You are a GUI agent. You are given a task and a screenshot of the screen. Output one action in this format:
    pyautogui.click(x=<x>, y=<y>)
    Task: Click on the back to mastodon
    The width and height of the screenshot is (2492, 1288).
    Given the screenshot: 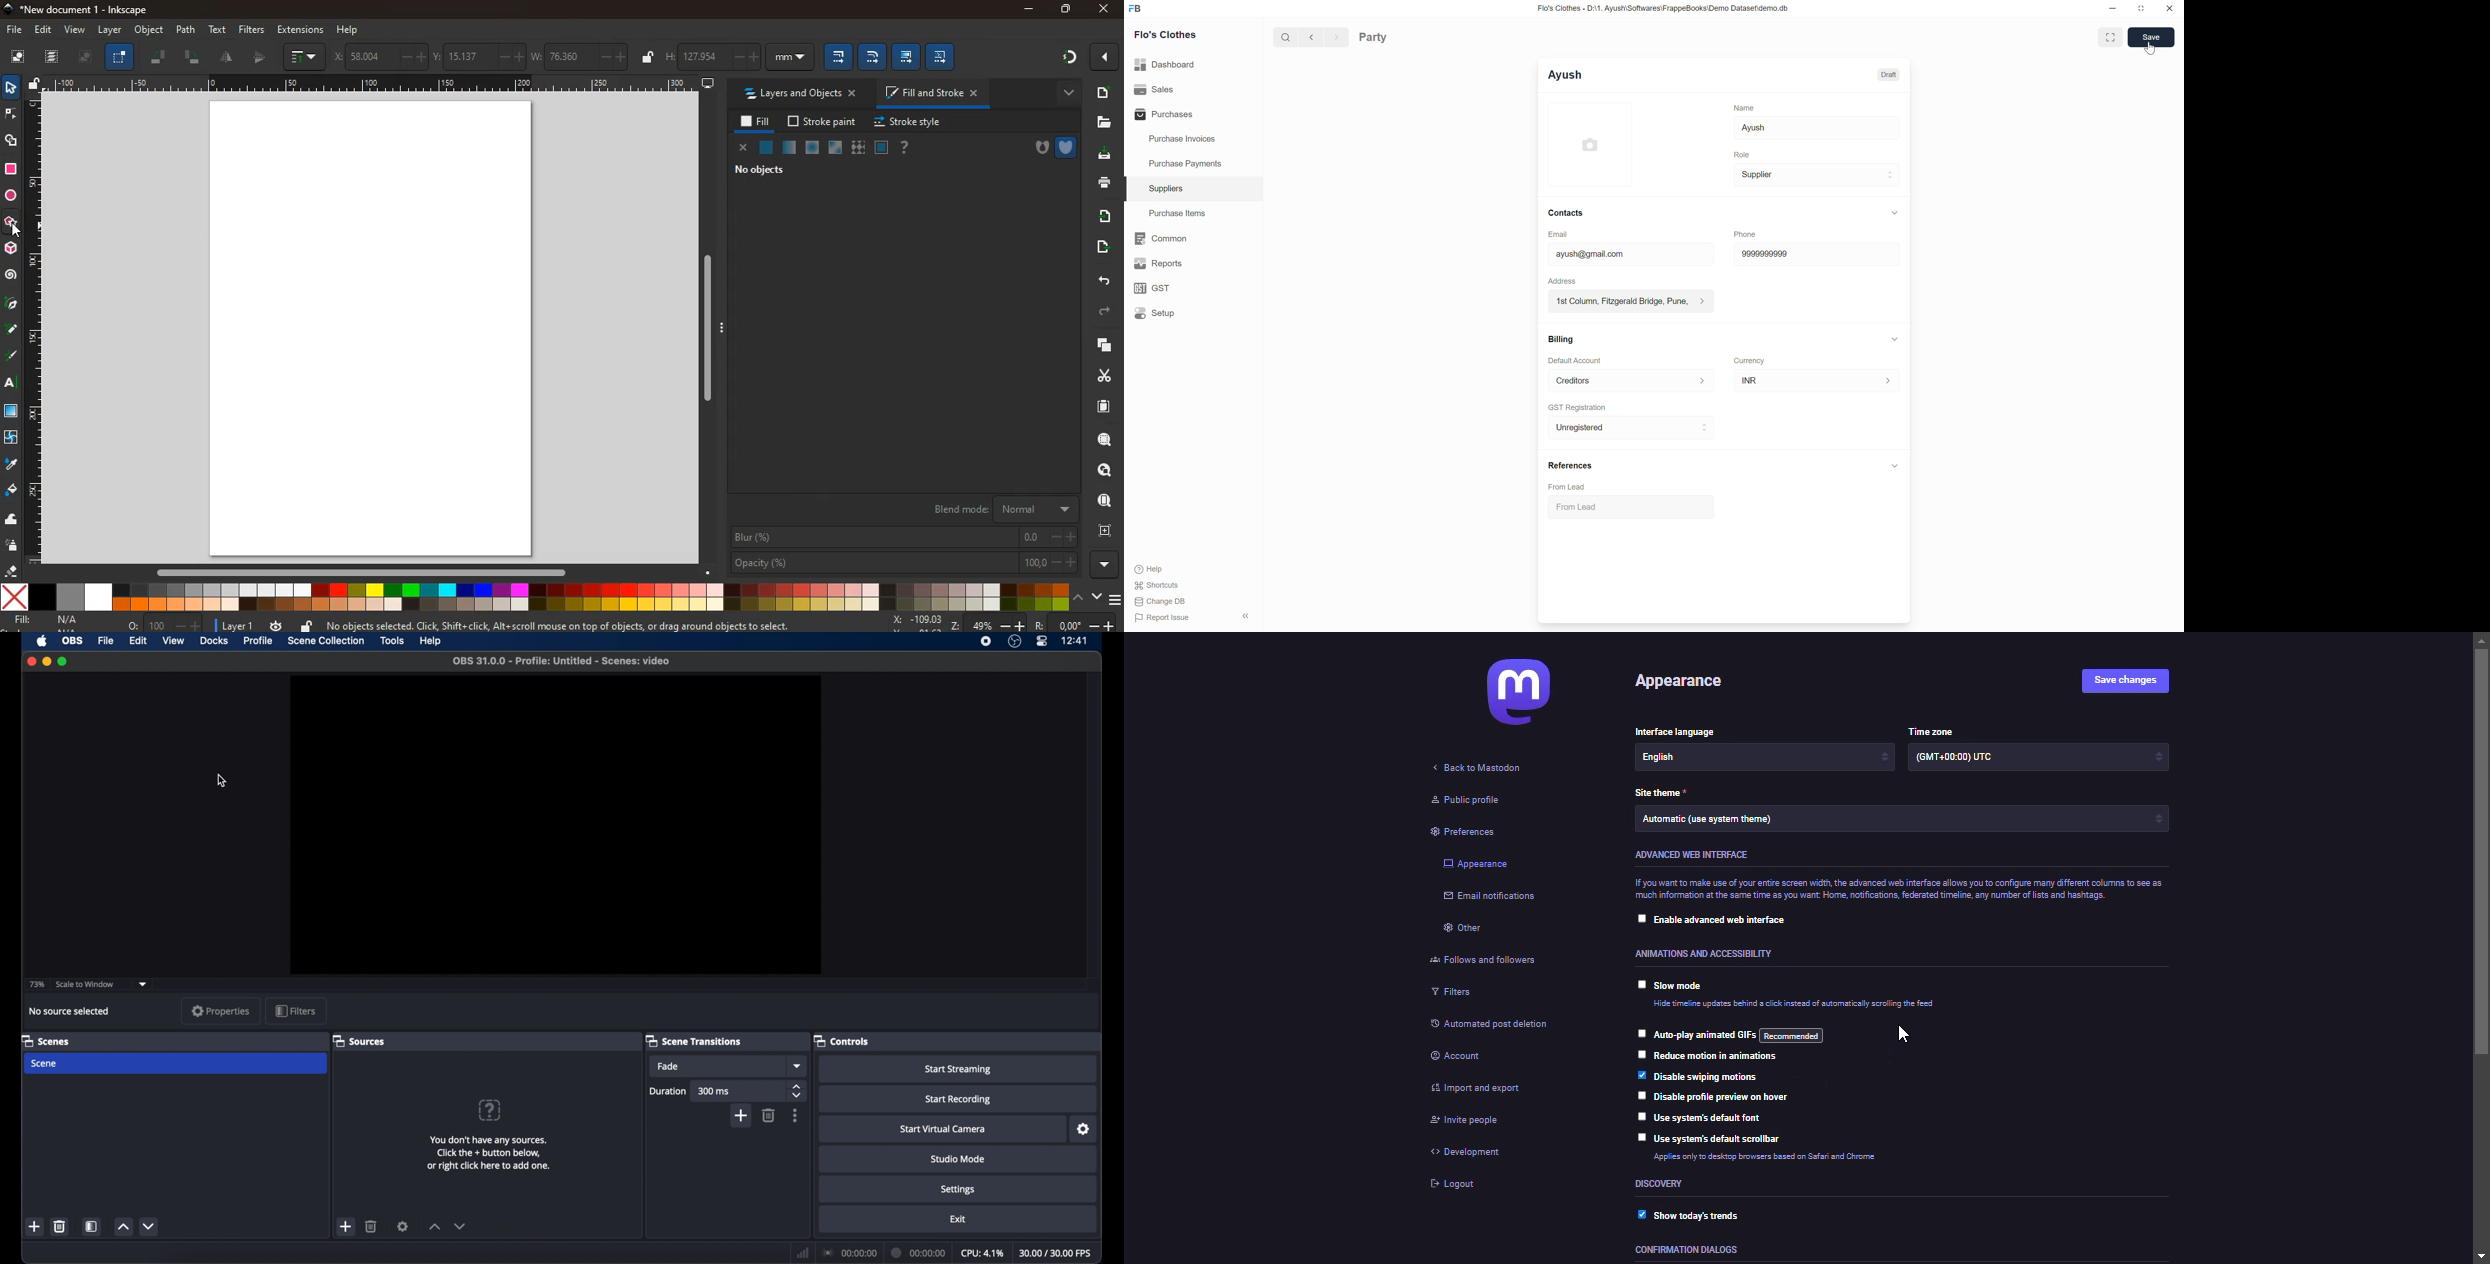 What is the action you would take?
    pyautogui.click(x=1479, y=768)
    